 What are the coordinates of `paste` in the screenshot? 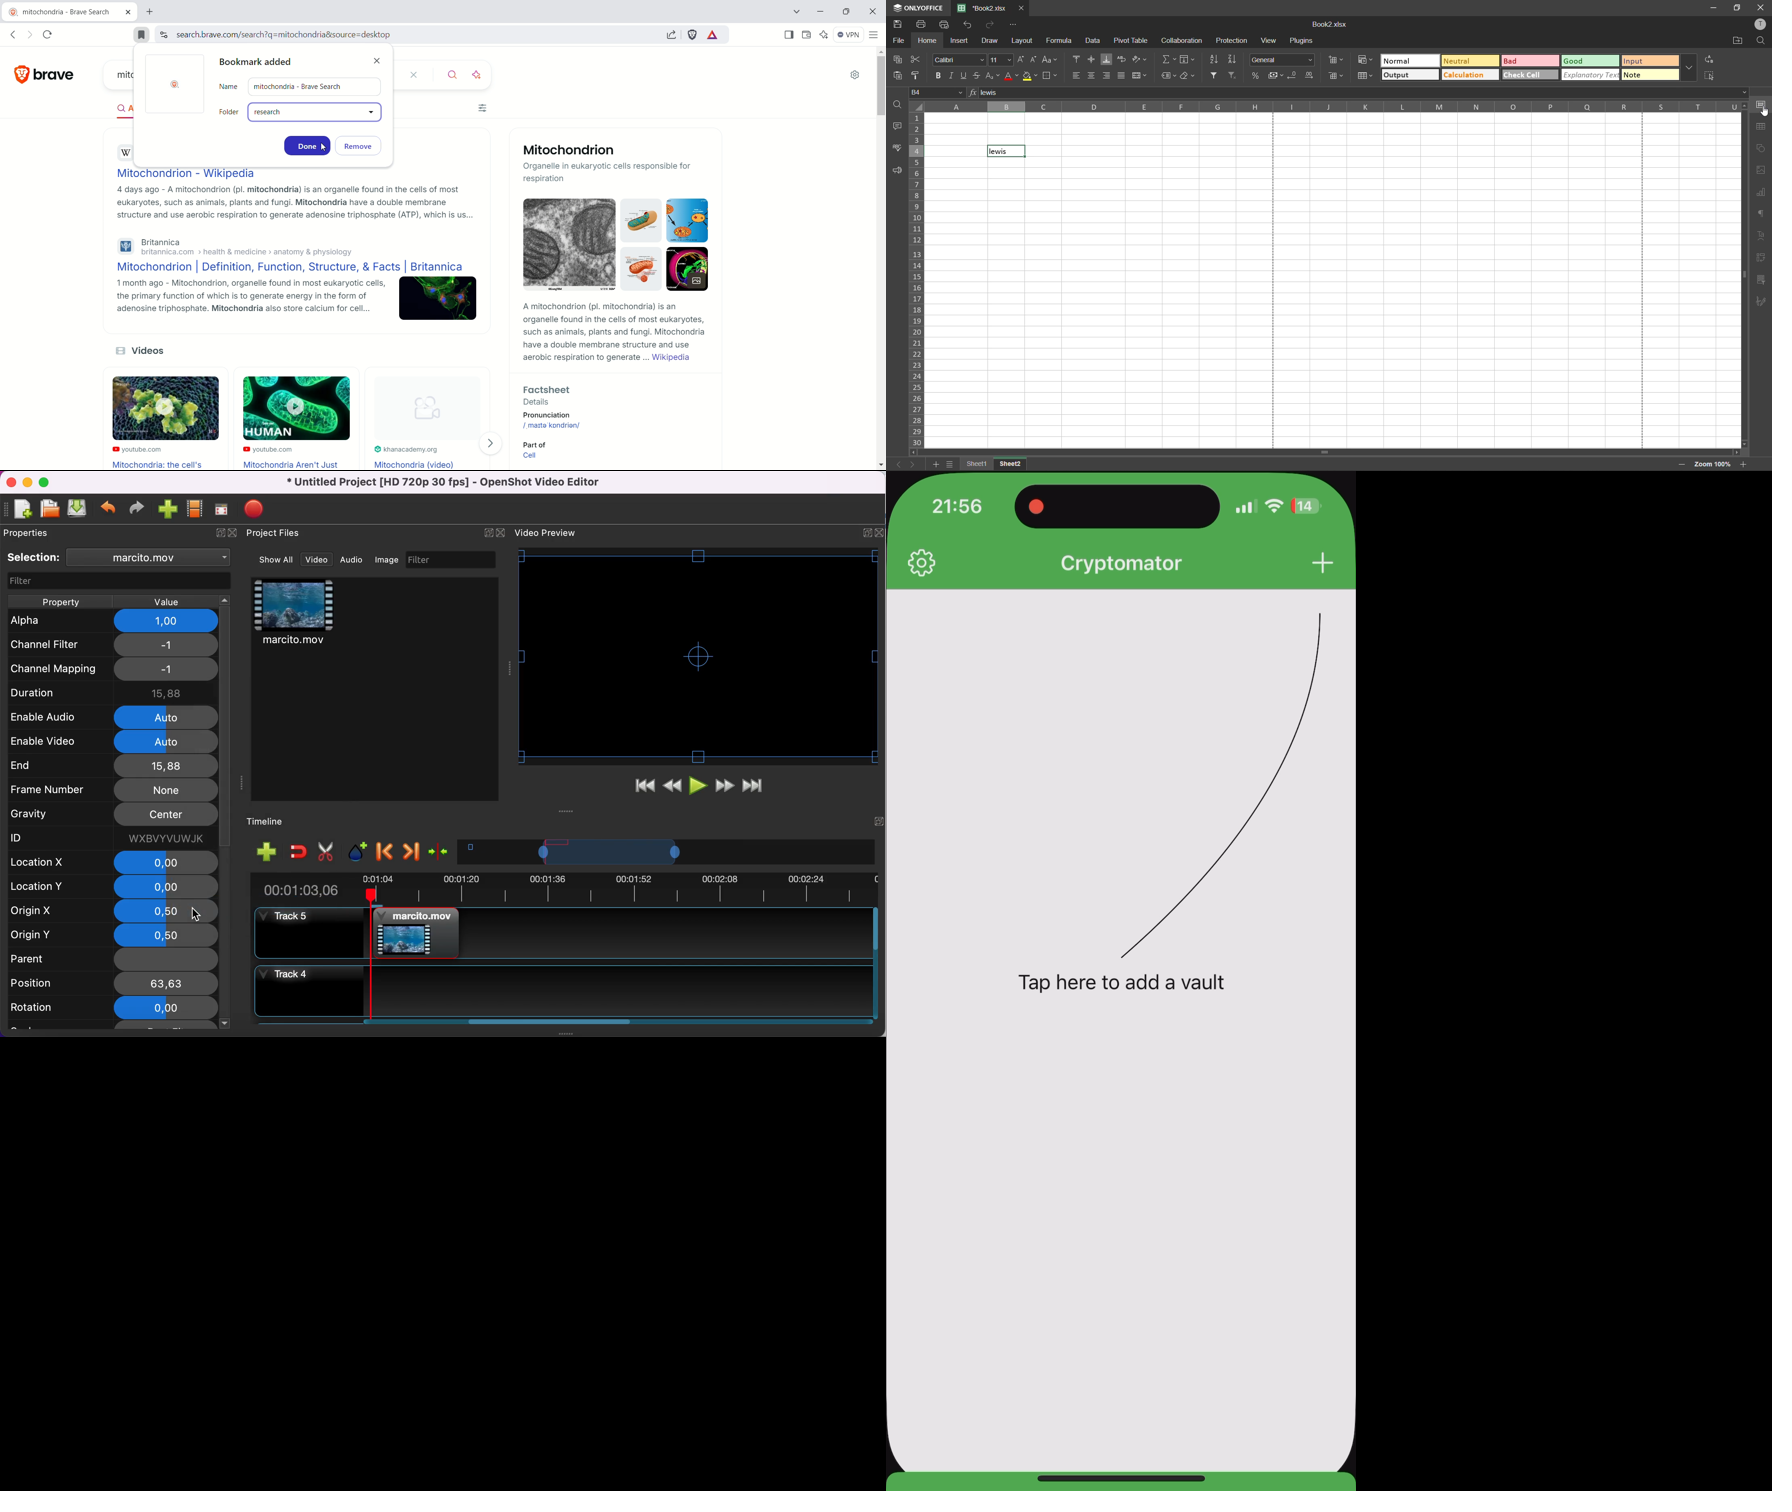 It's located at (900, 76).